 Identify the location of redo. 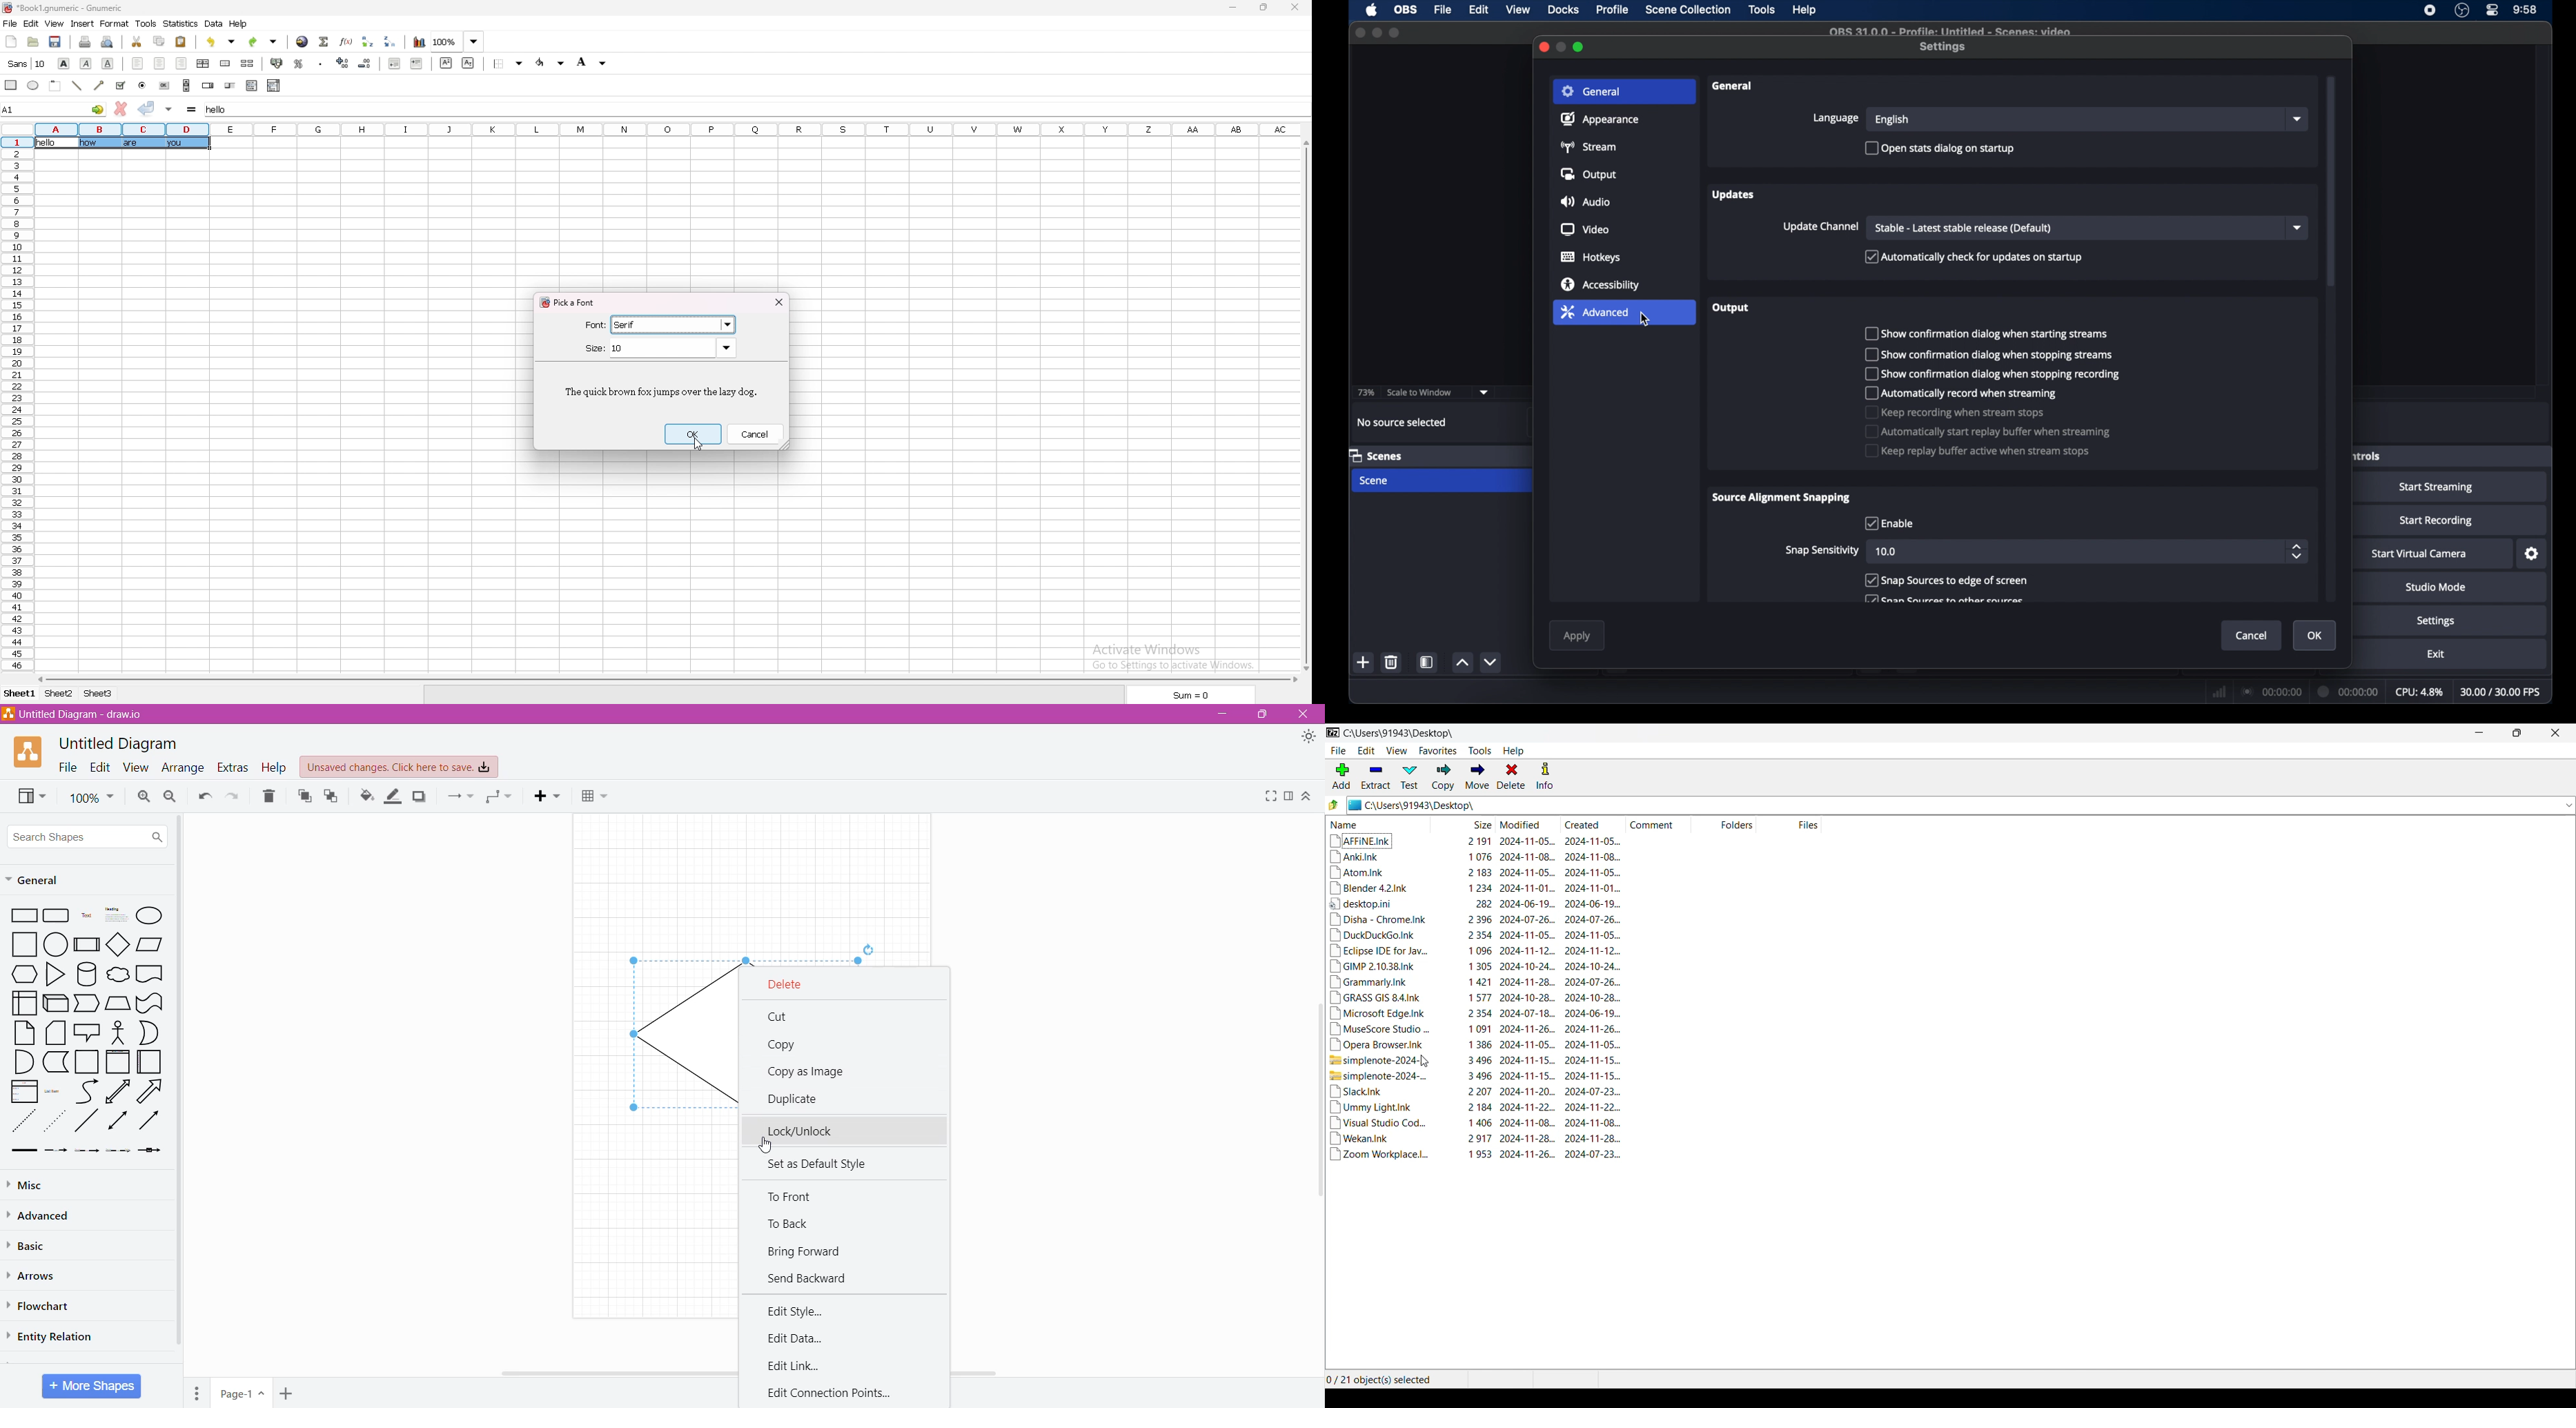
(264, 41).